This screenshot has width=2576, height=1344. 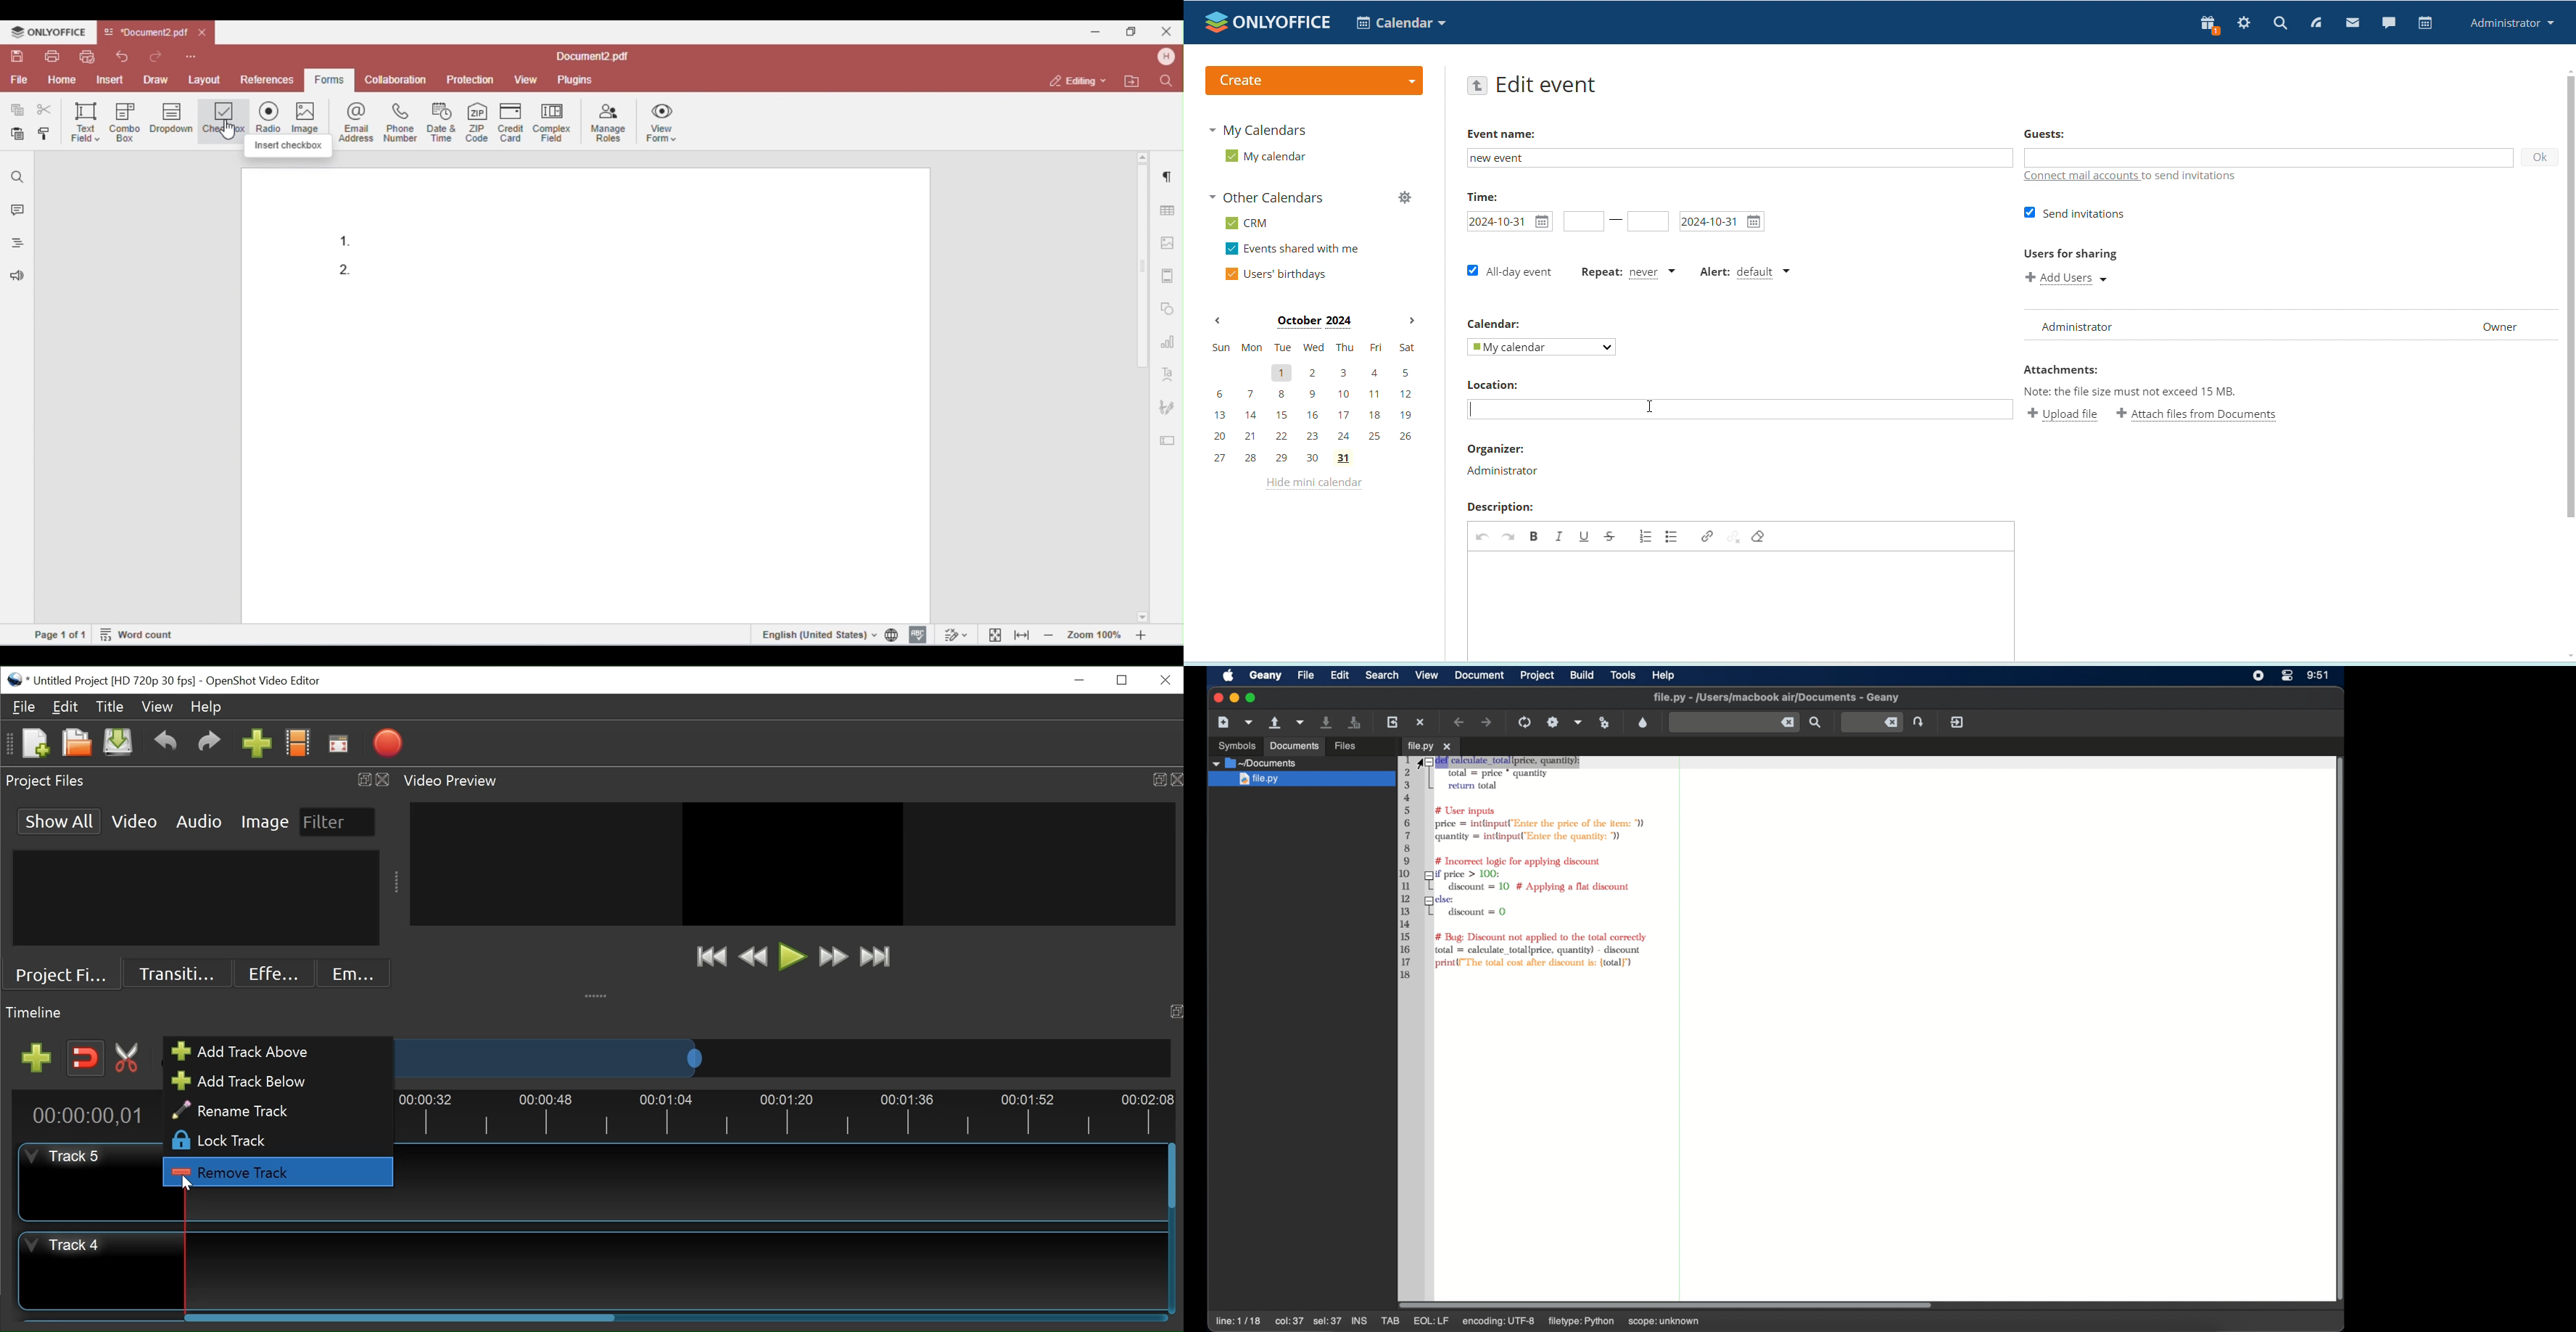 I want to click on other calendars, so click(x=1271, y=199).